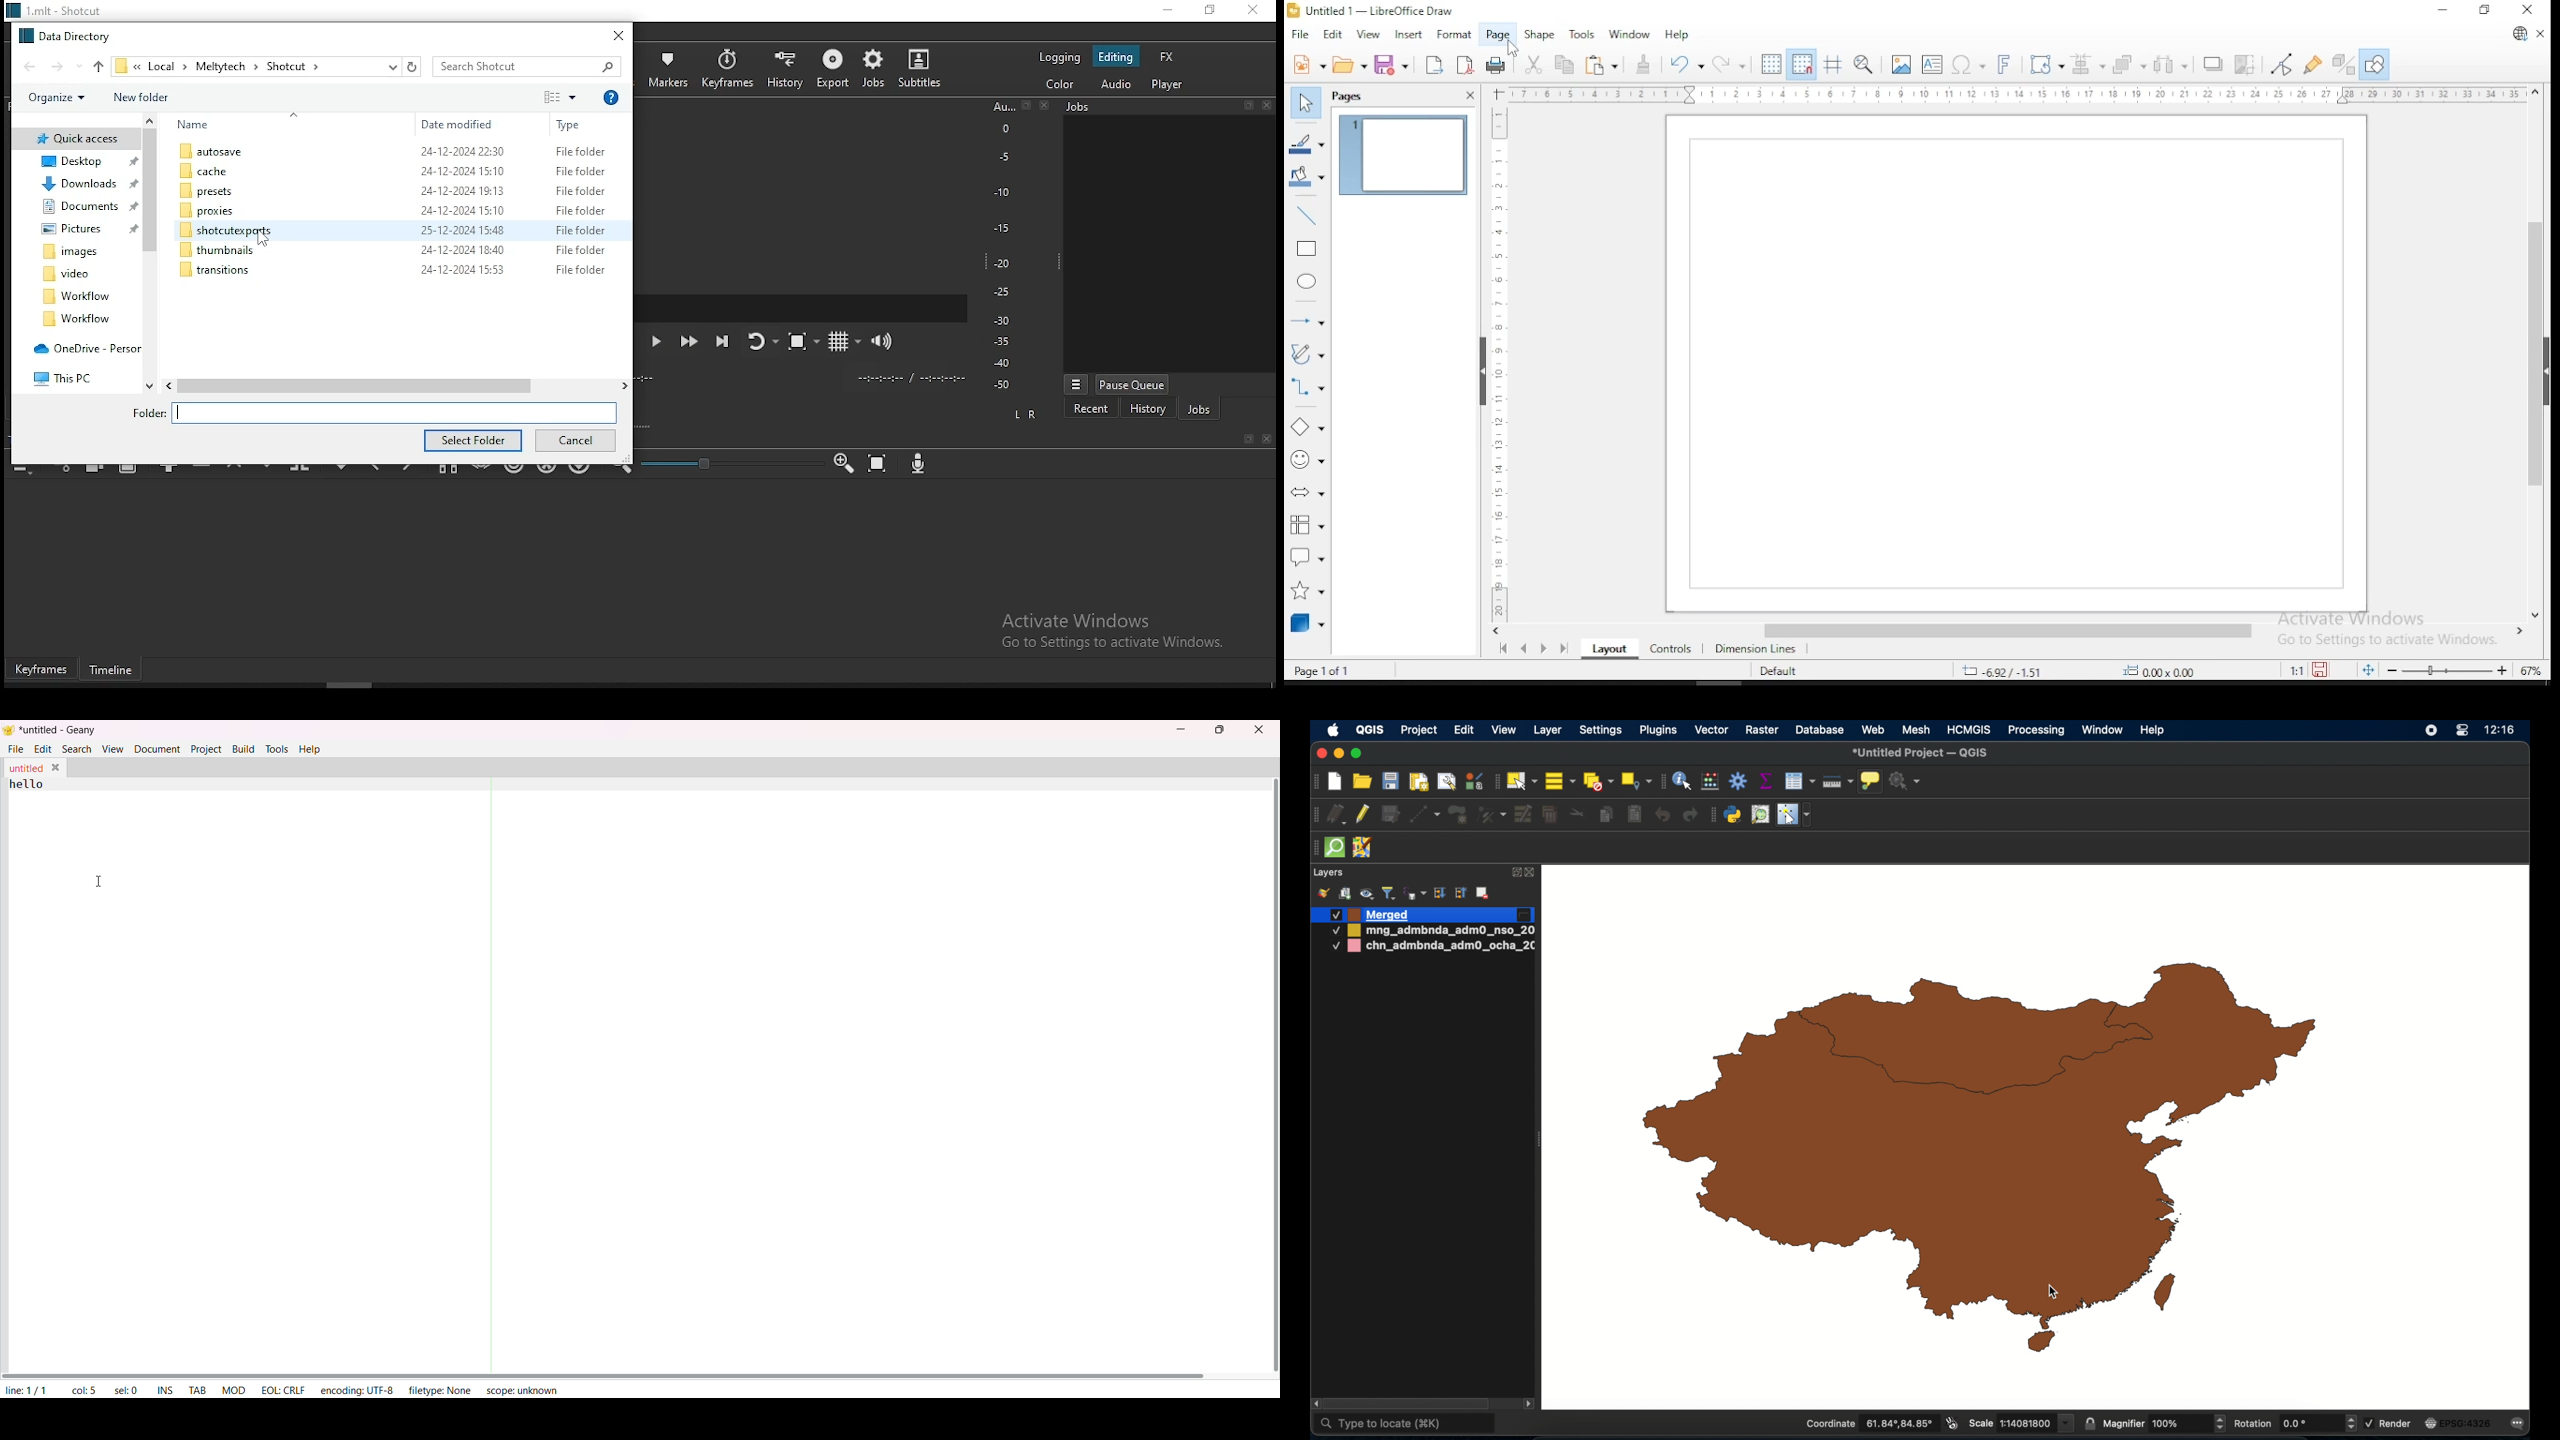 The width and height of the screenshot is (2576, 1456). What do you see at coordinates (1166, 85) in the screenshot?
I see `player` at bounding box center [1166, 85].